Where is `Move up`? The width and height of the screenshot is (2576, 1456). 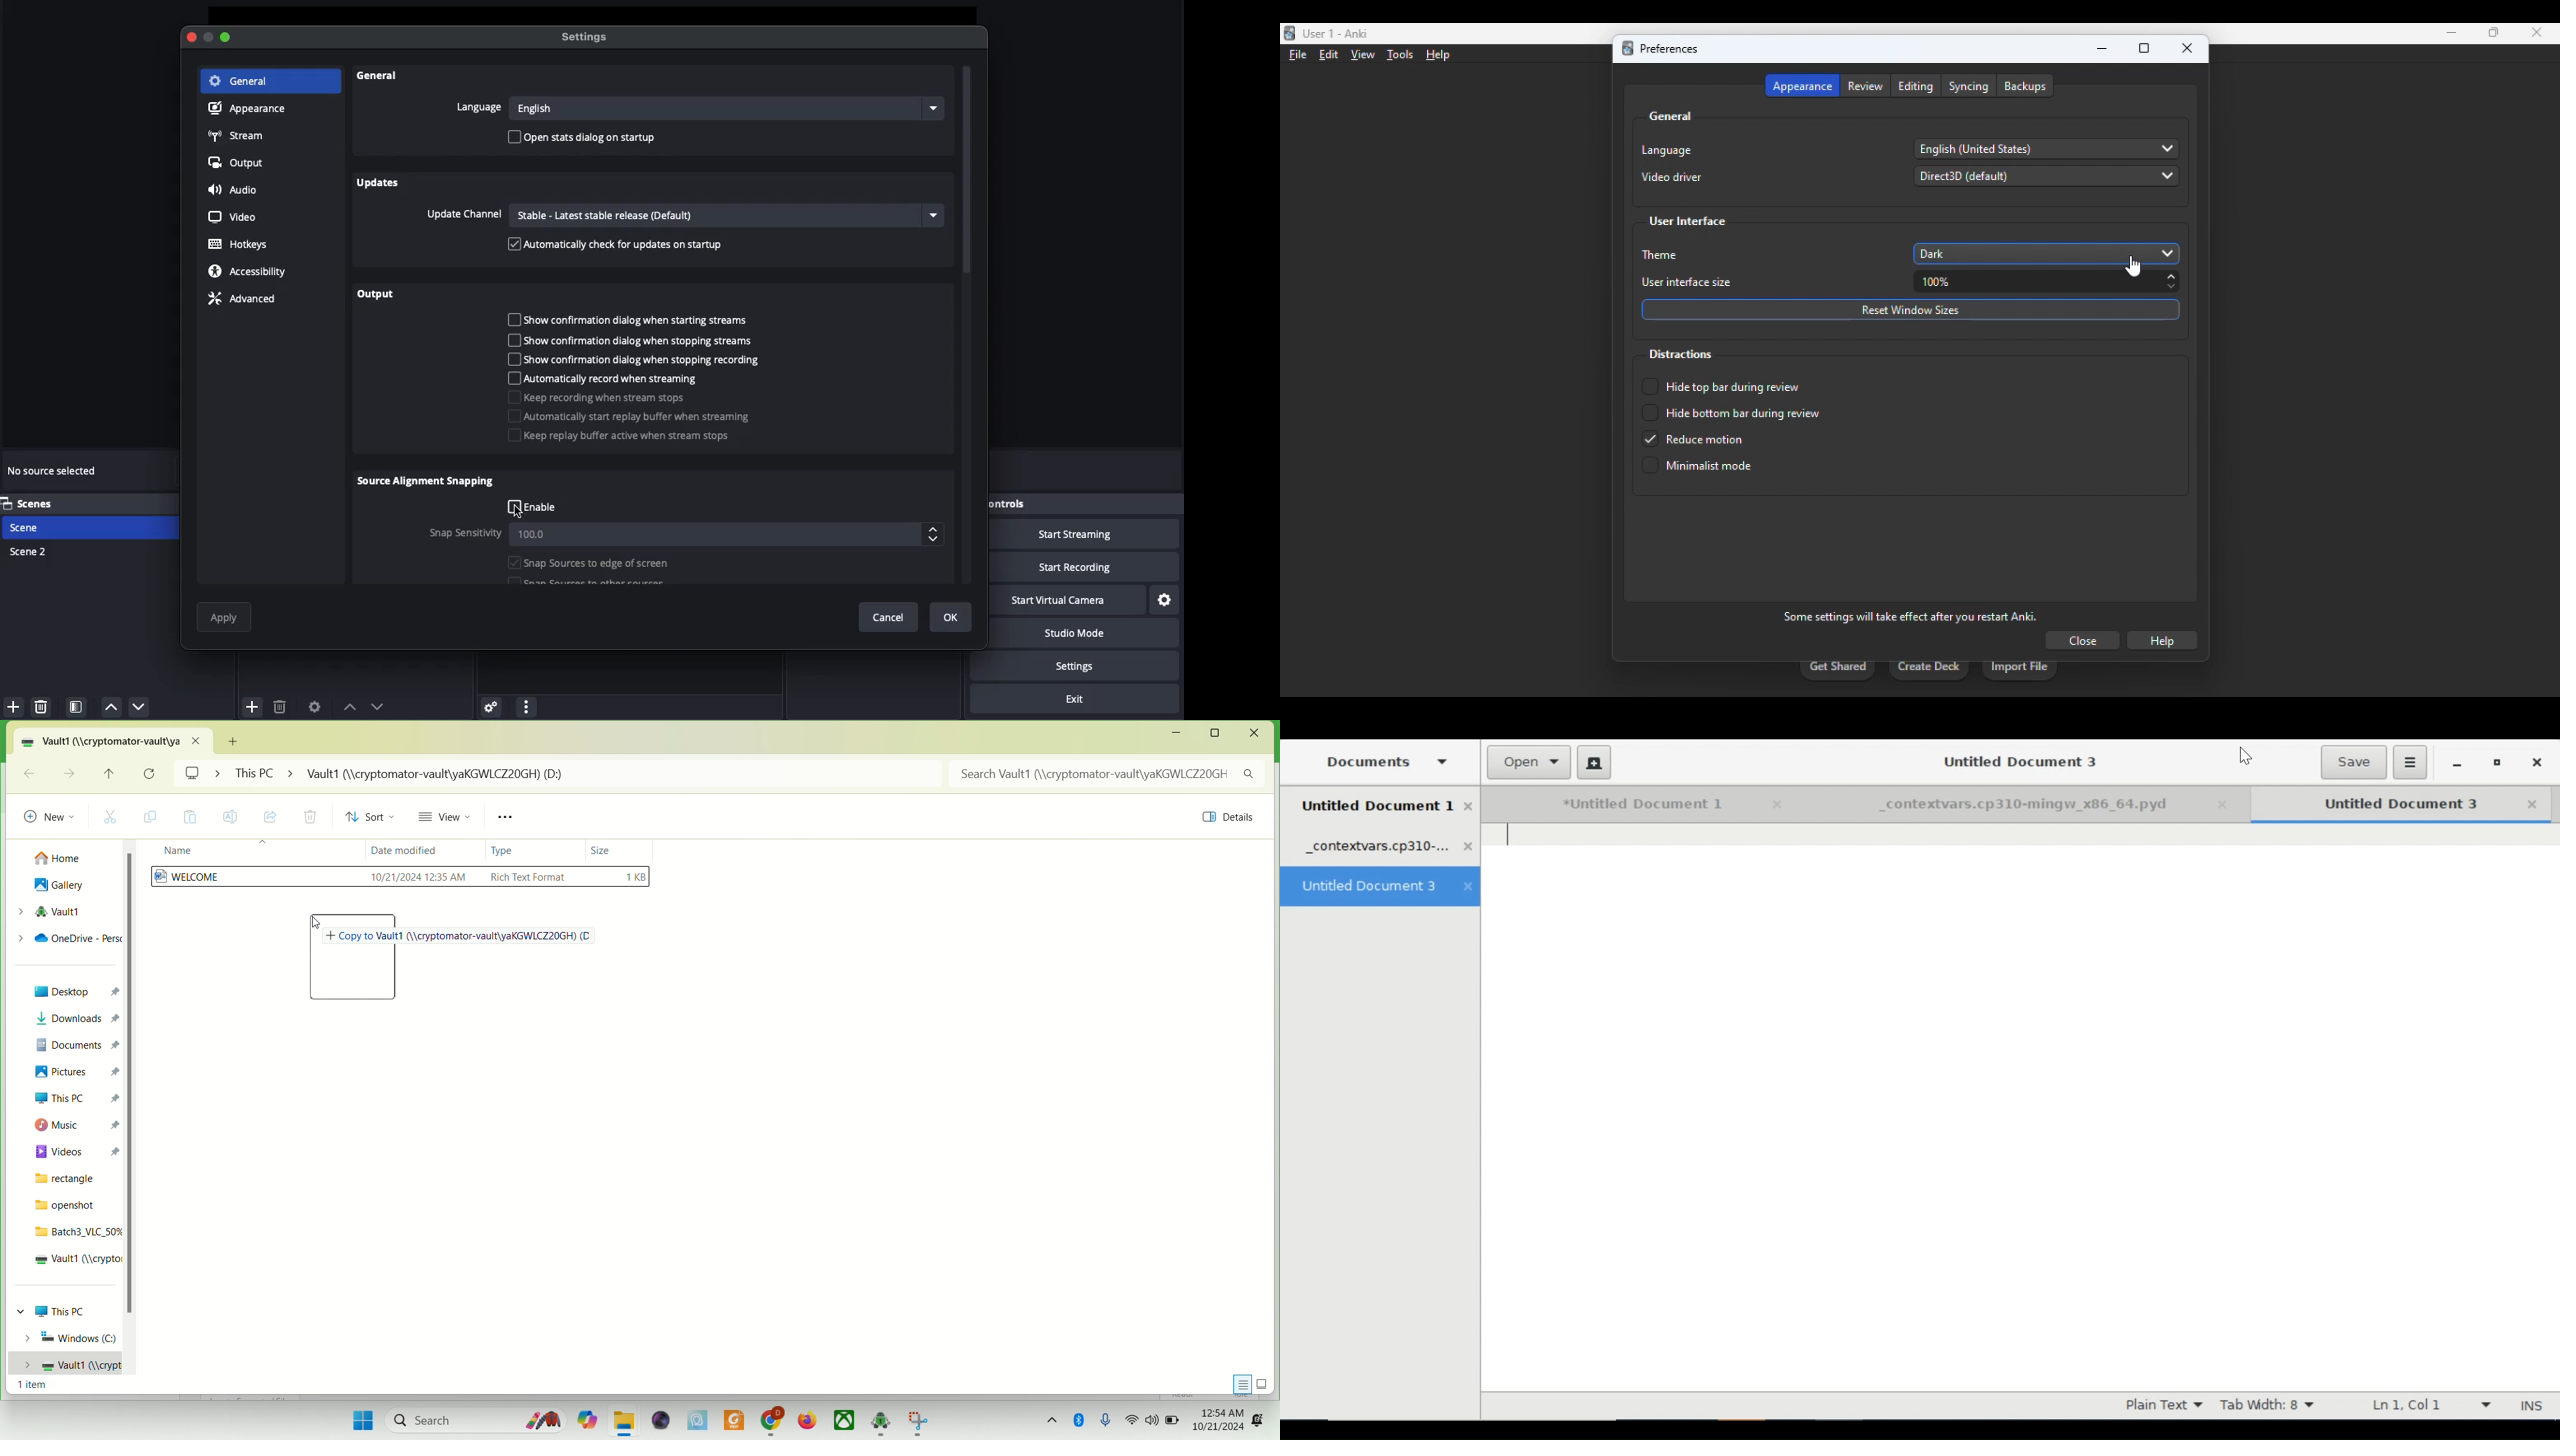
Move up is located at coordinates (111, 708).